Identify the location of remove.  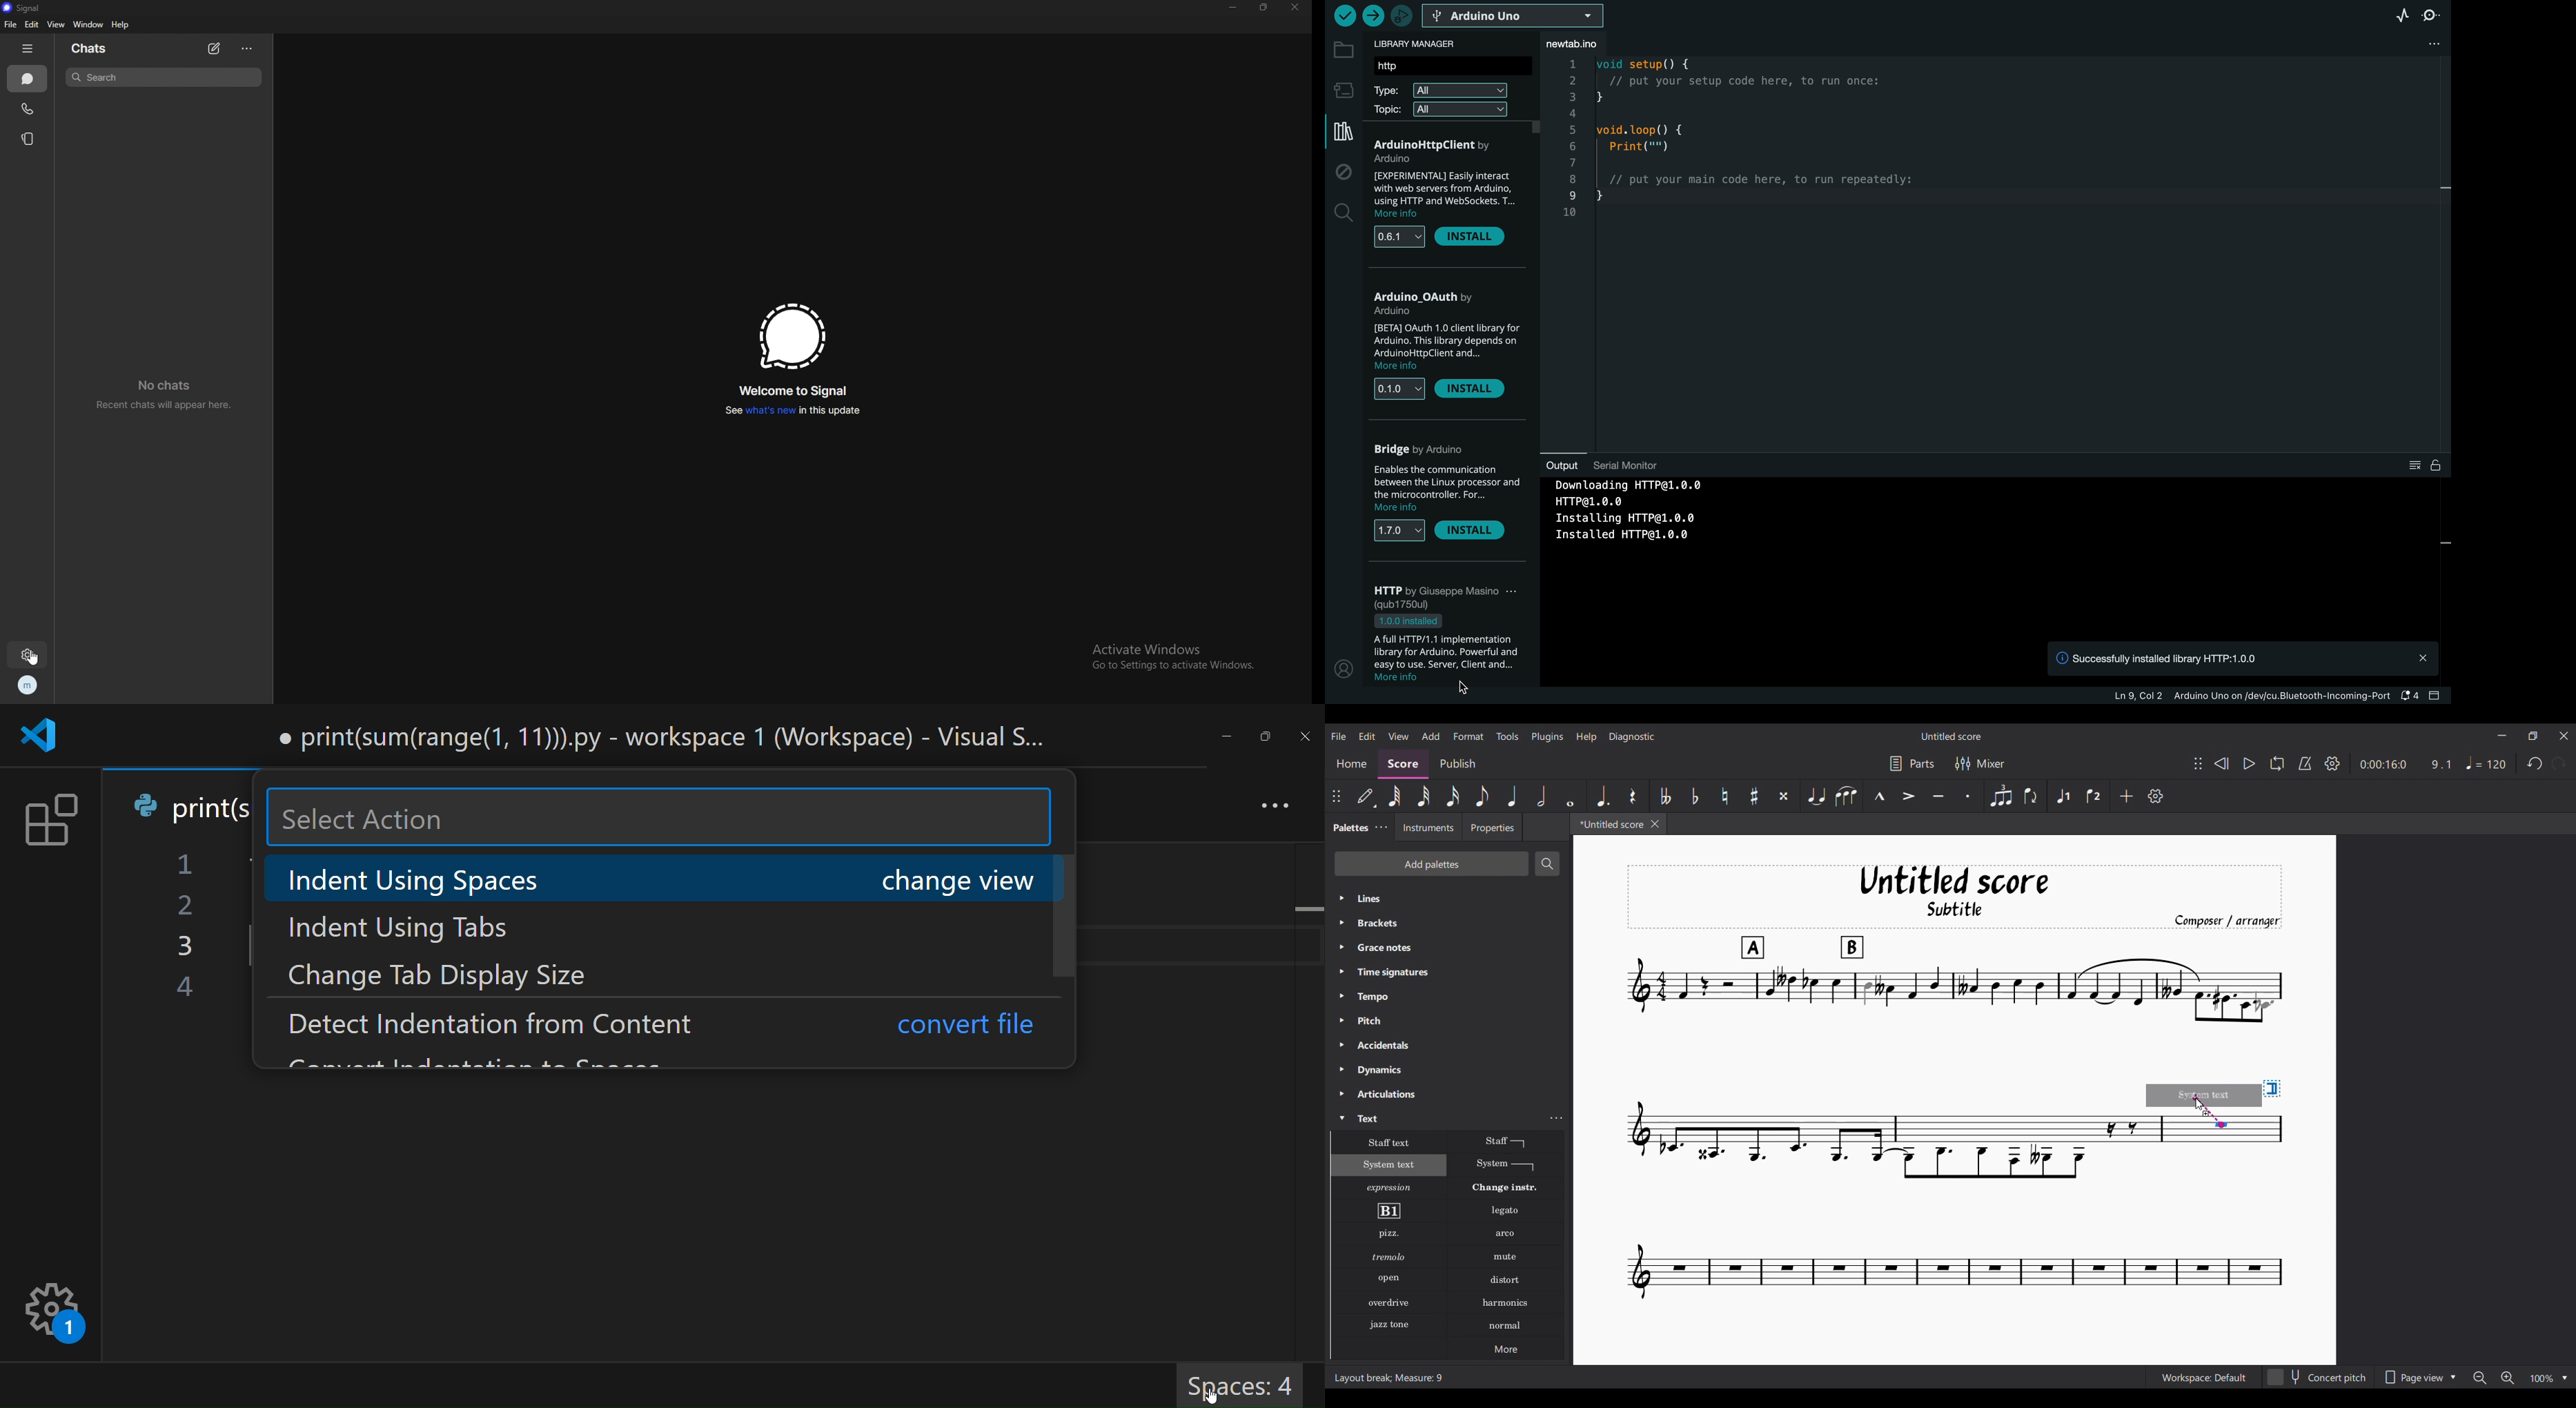
(1472, 387).